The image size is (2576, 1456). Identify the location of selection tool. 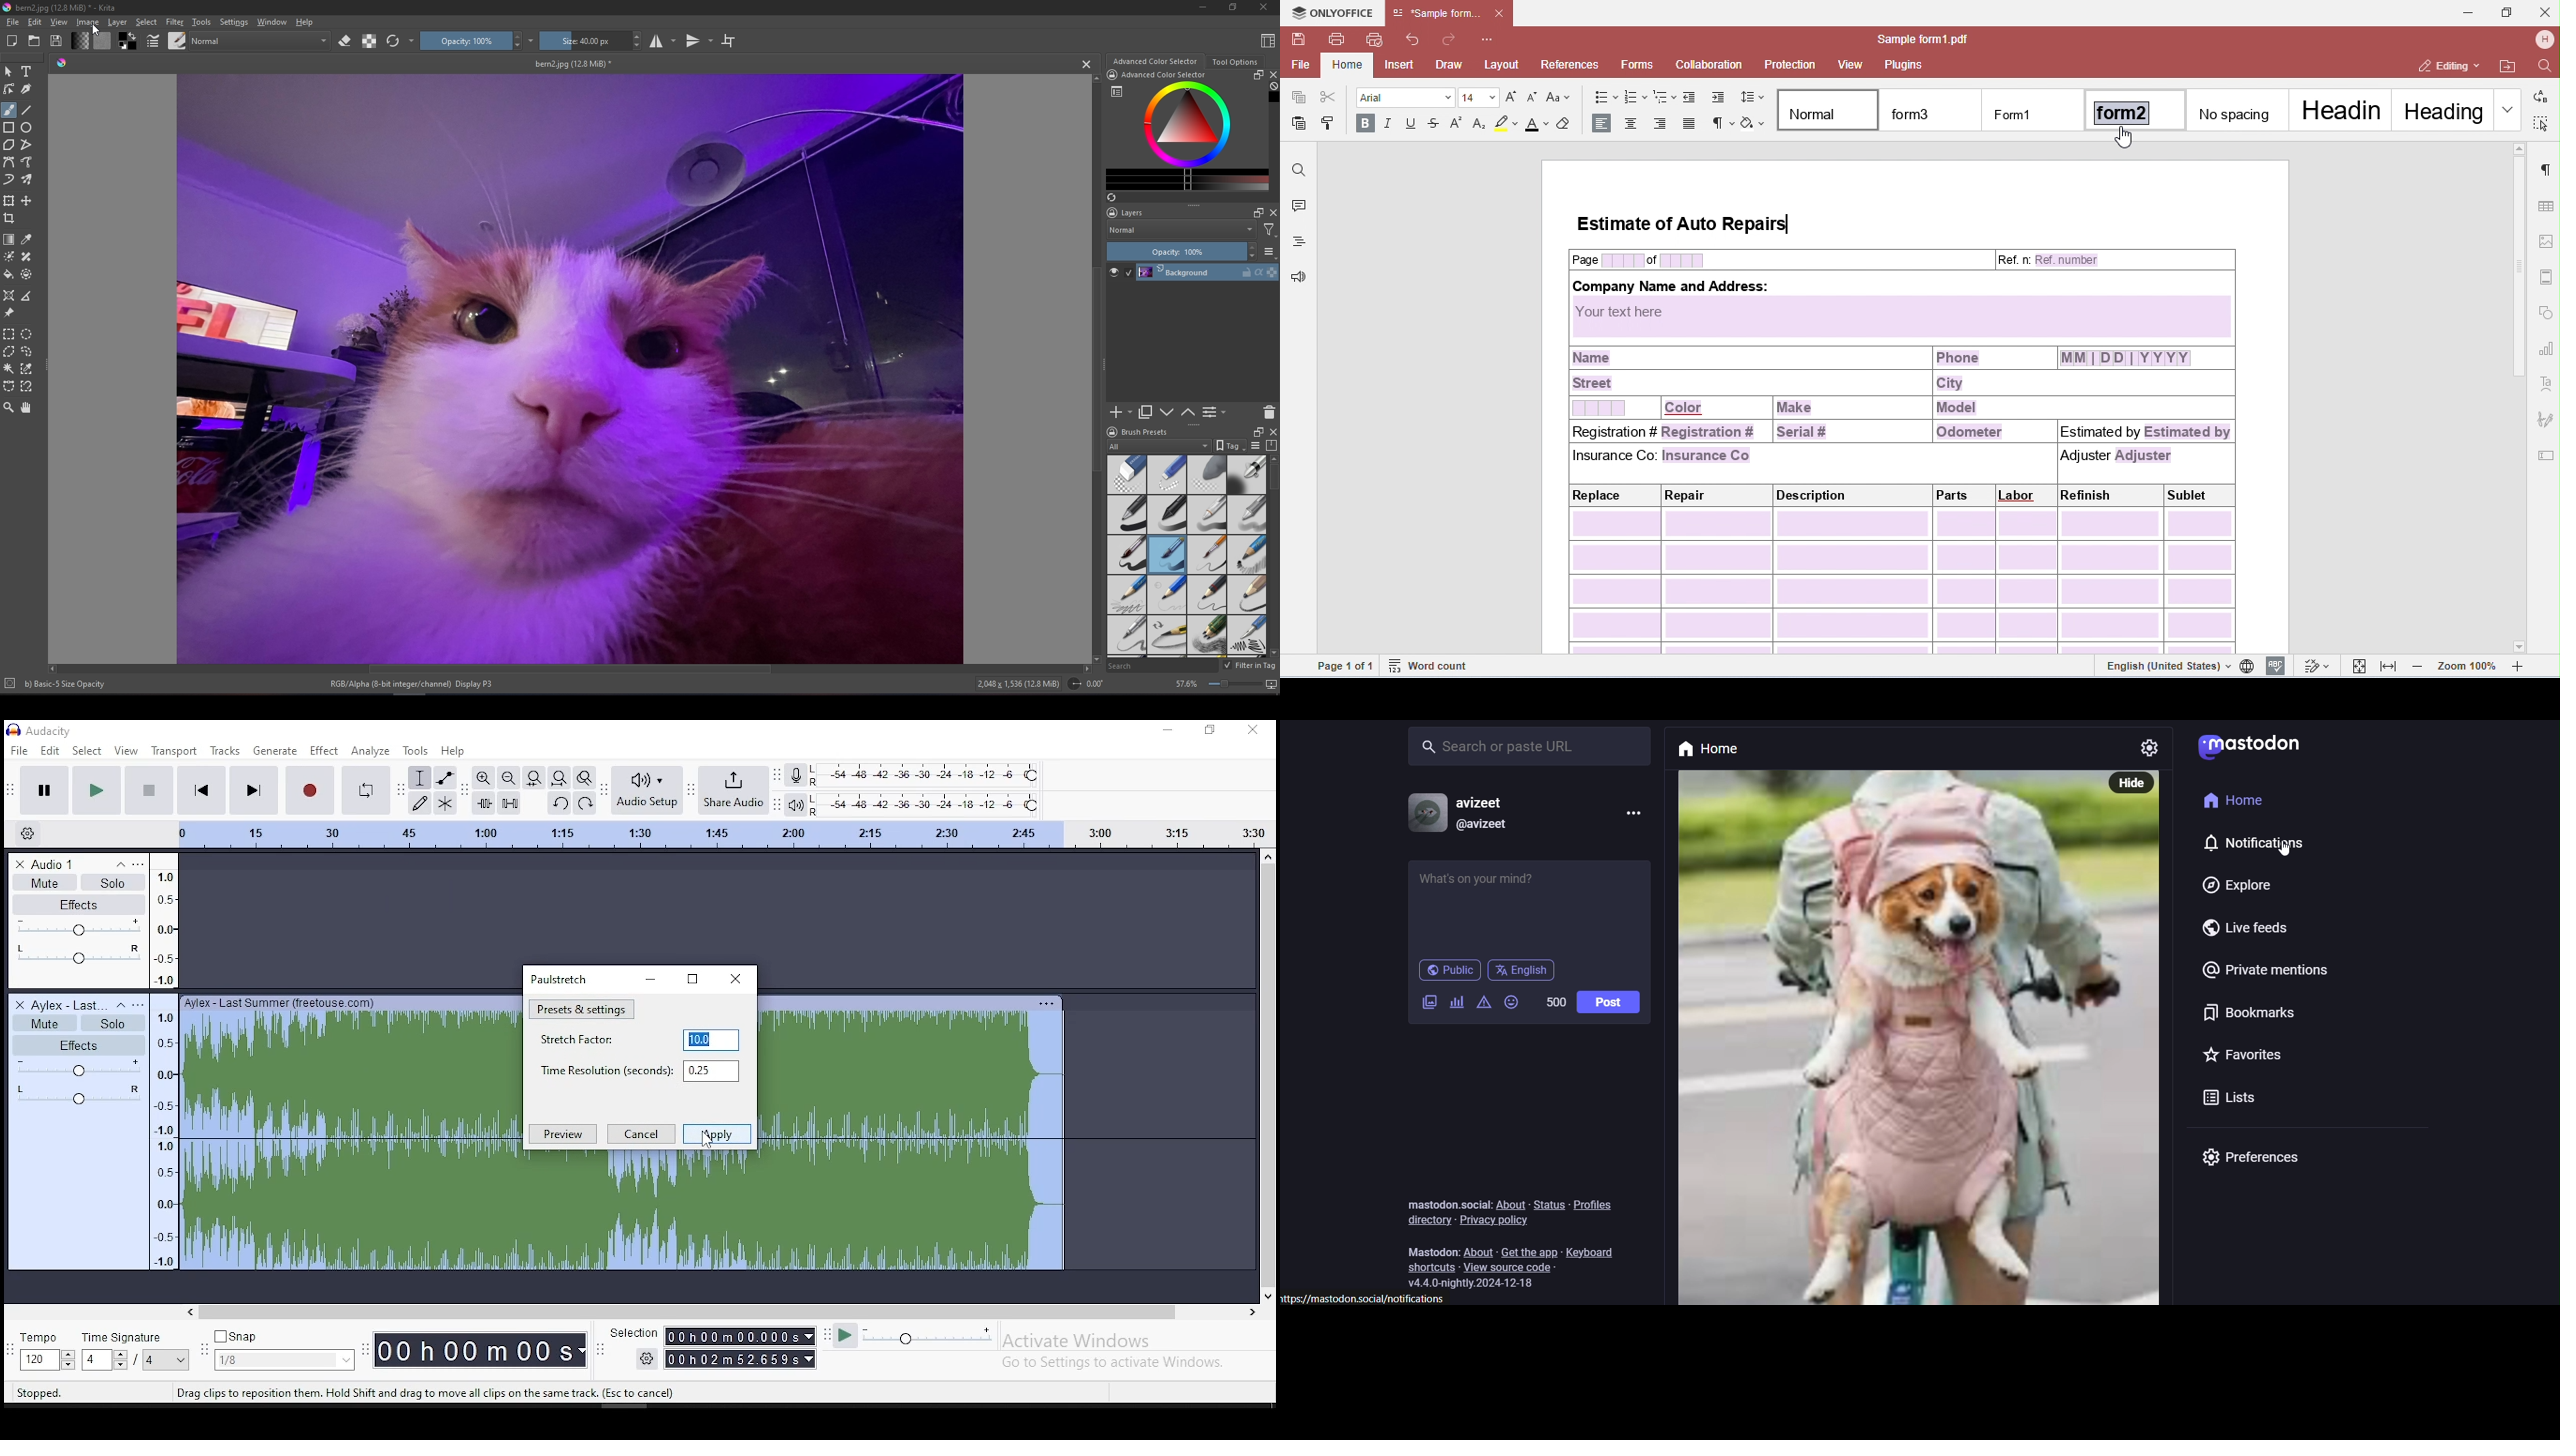
(420, 777).